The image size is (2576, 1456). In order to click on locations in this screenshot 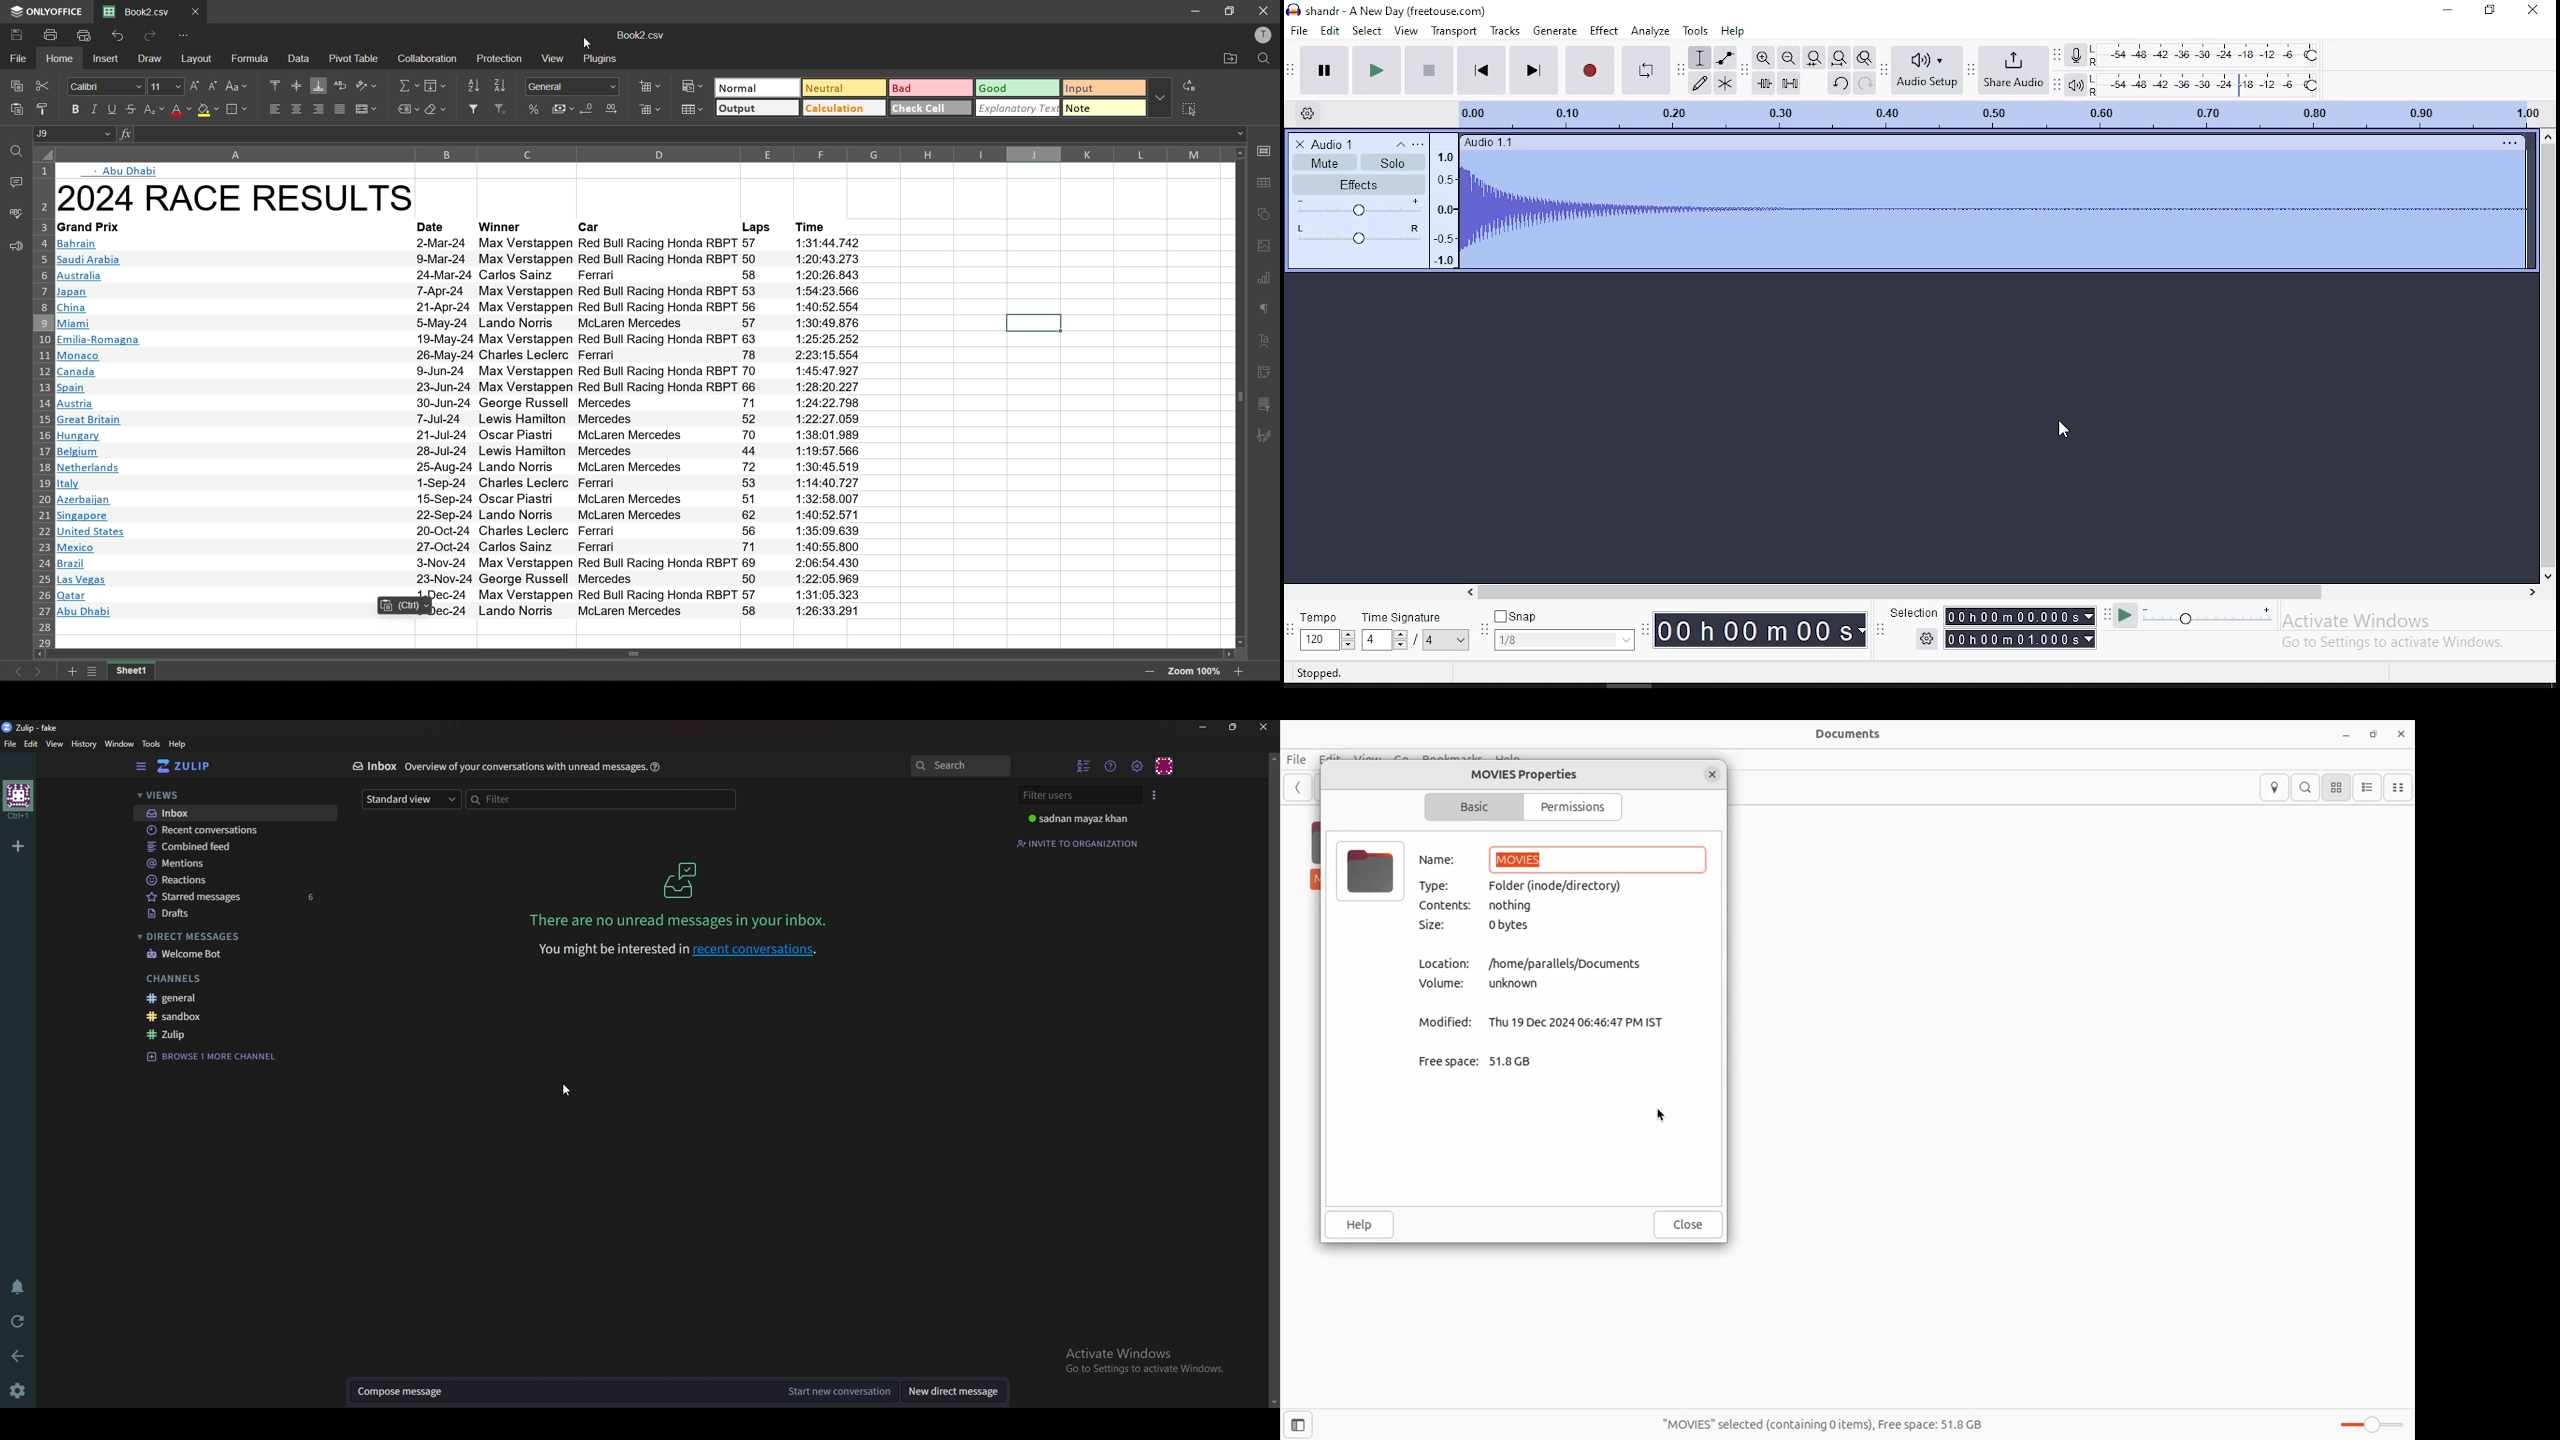, I will do `click(1446, 964)`.